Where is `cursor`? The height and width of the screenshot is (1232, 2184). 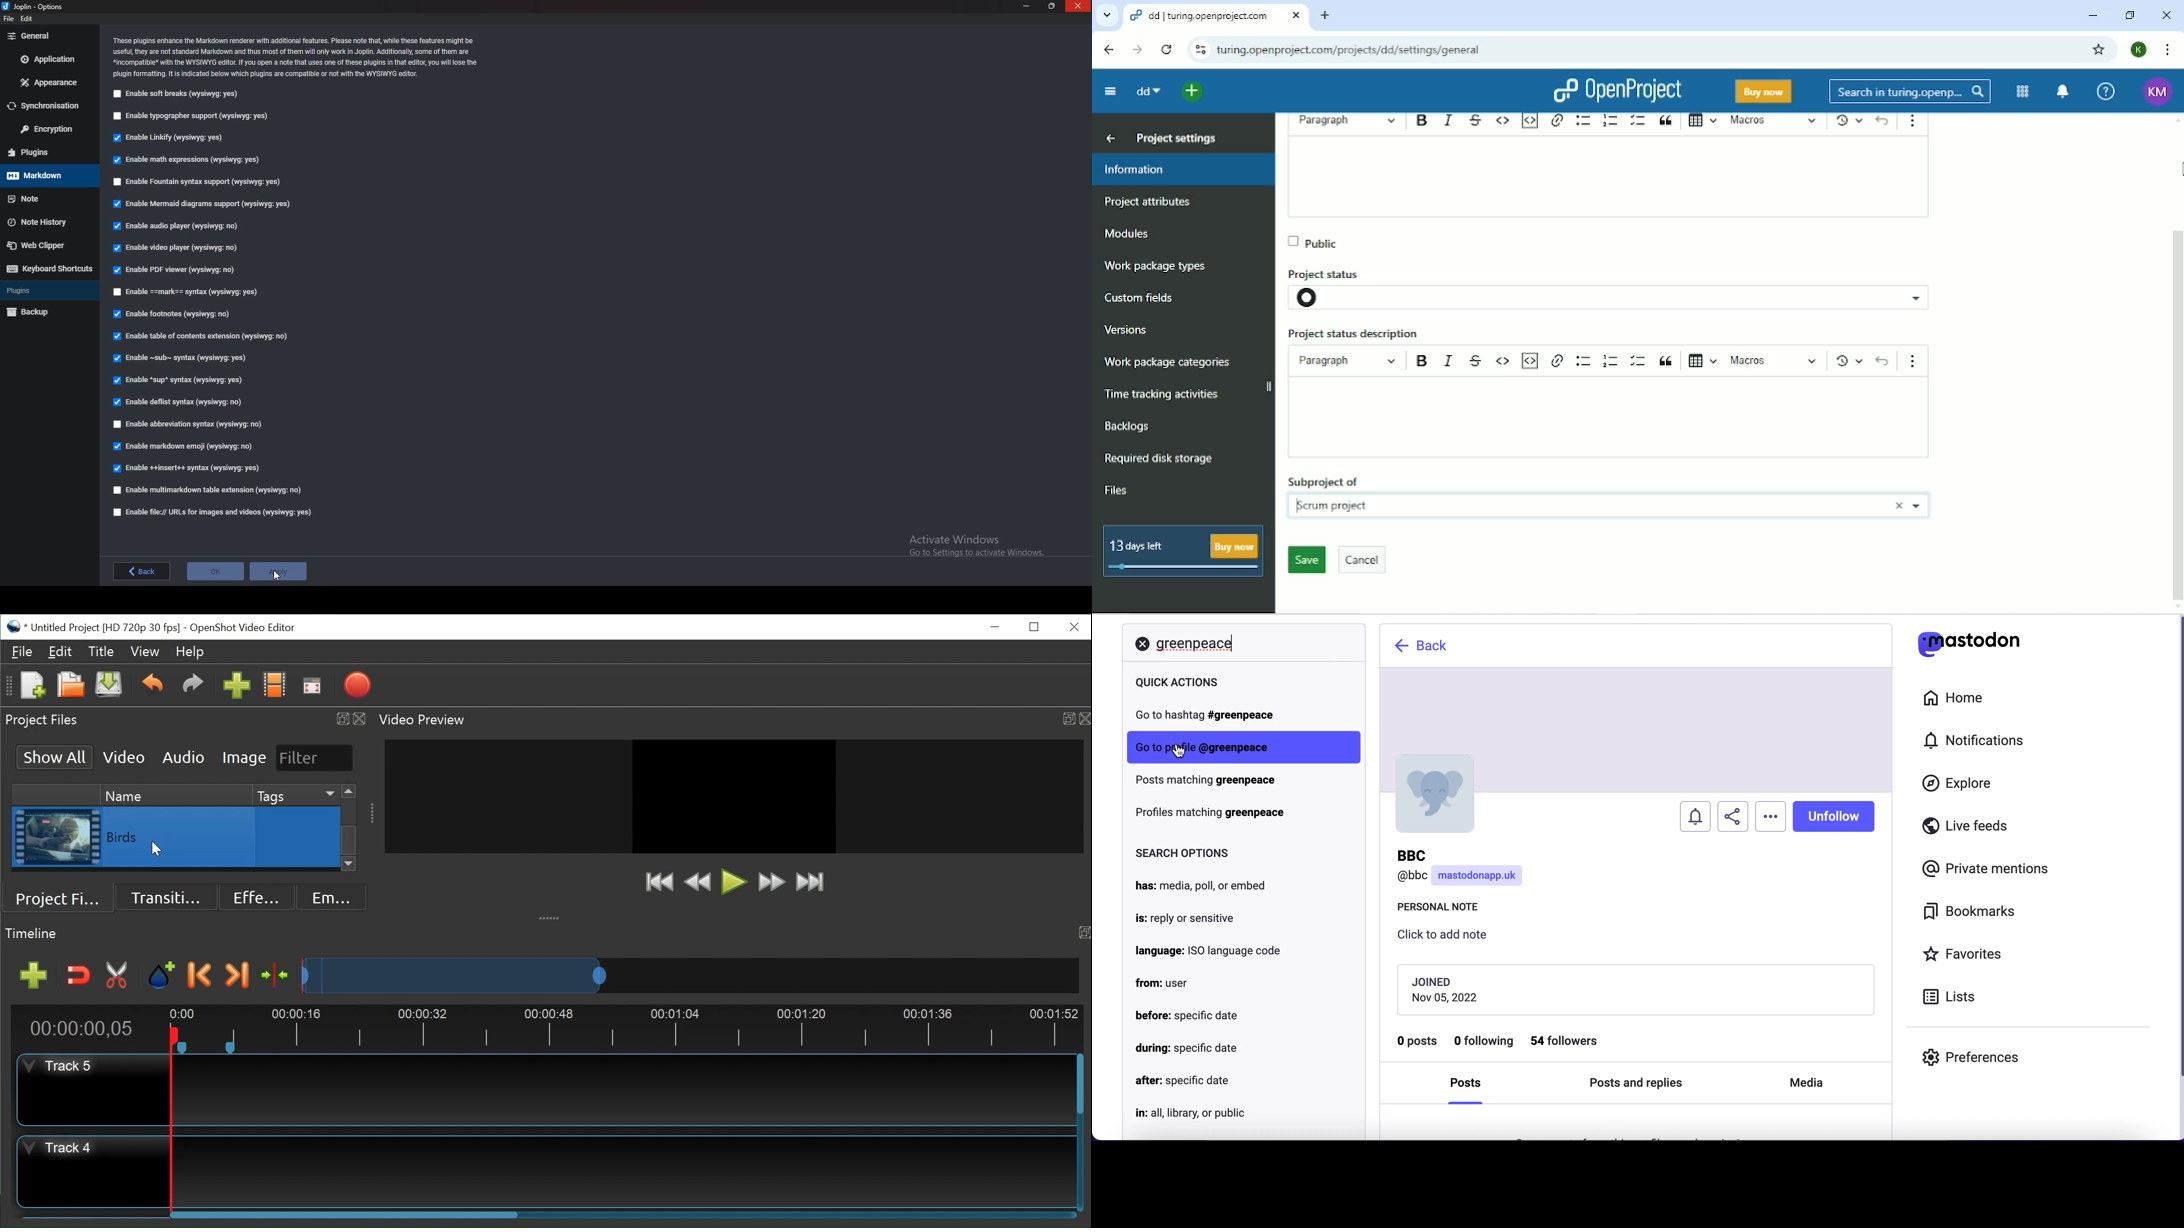 cursor is located at coordinates (278, 577).